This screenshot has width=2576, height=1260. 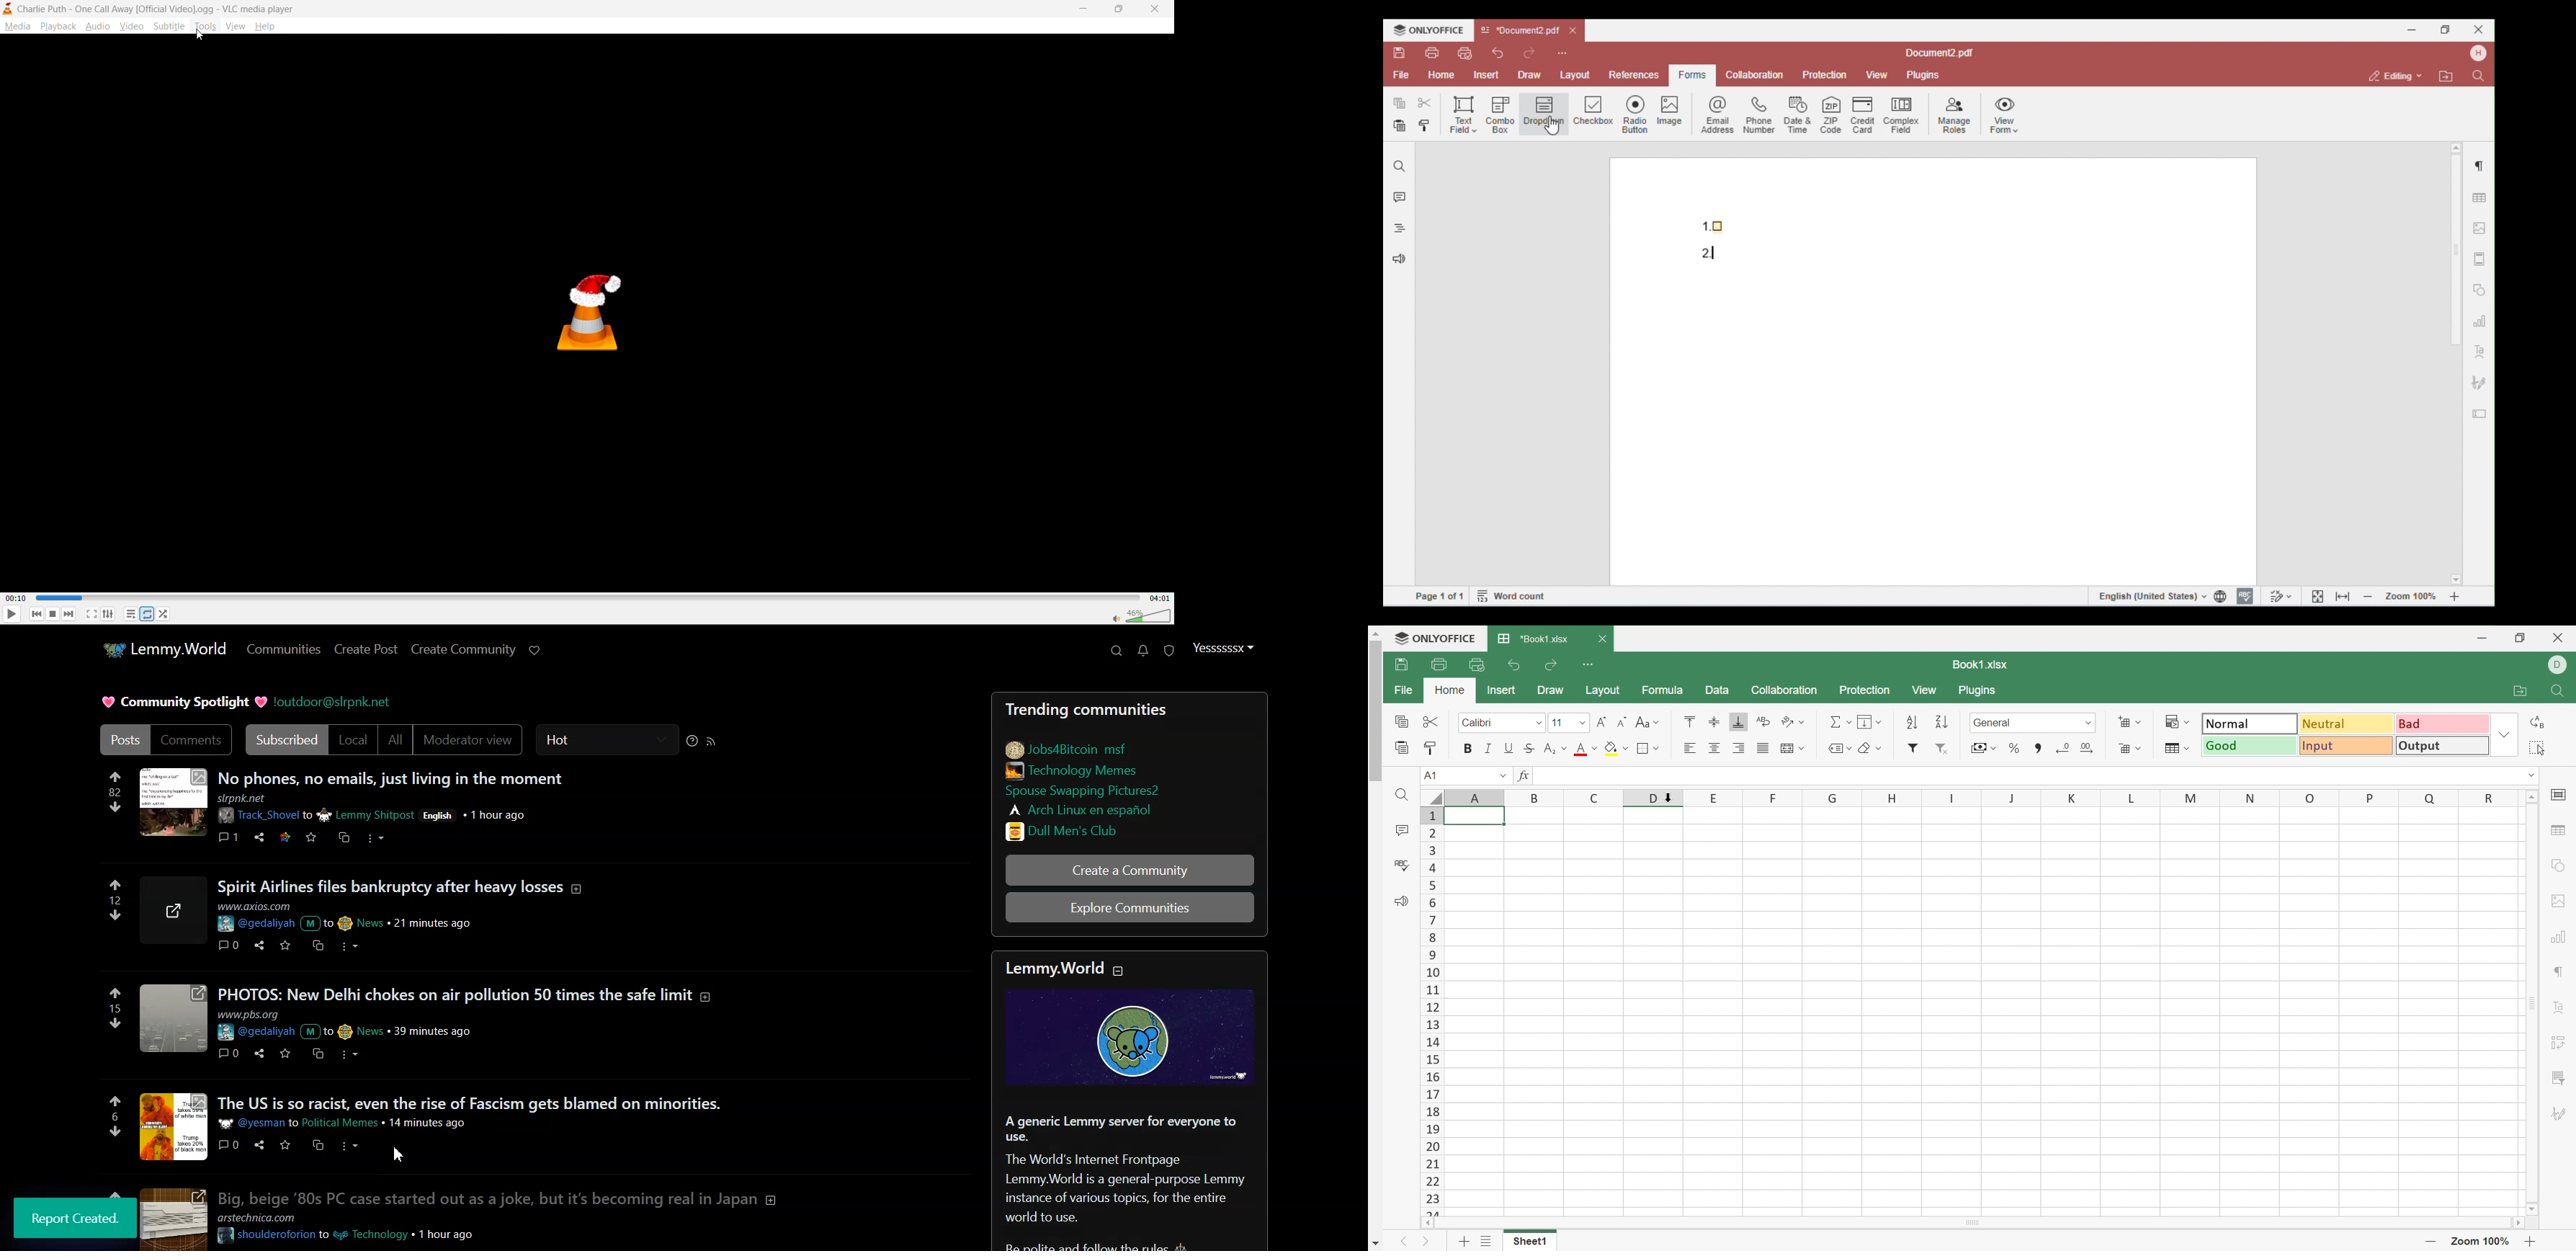 What do you see at coordinates (2140, 722) in the screenshot?
I see `Drop Down` at bounding box center [2140, 722].